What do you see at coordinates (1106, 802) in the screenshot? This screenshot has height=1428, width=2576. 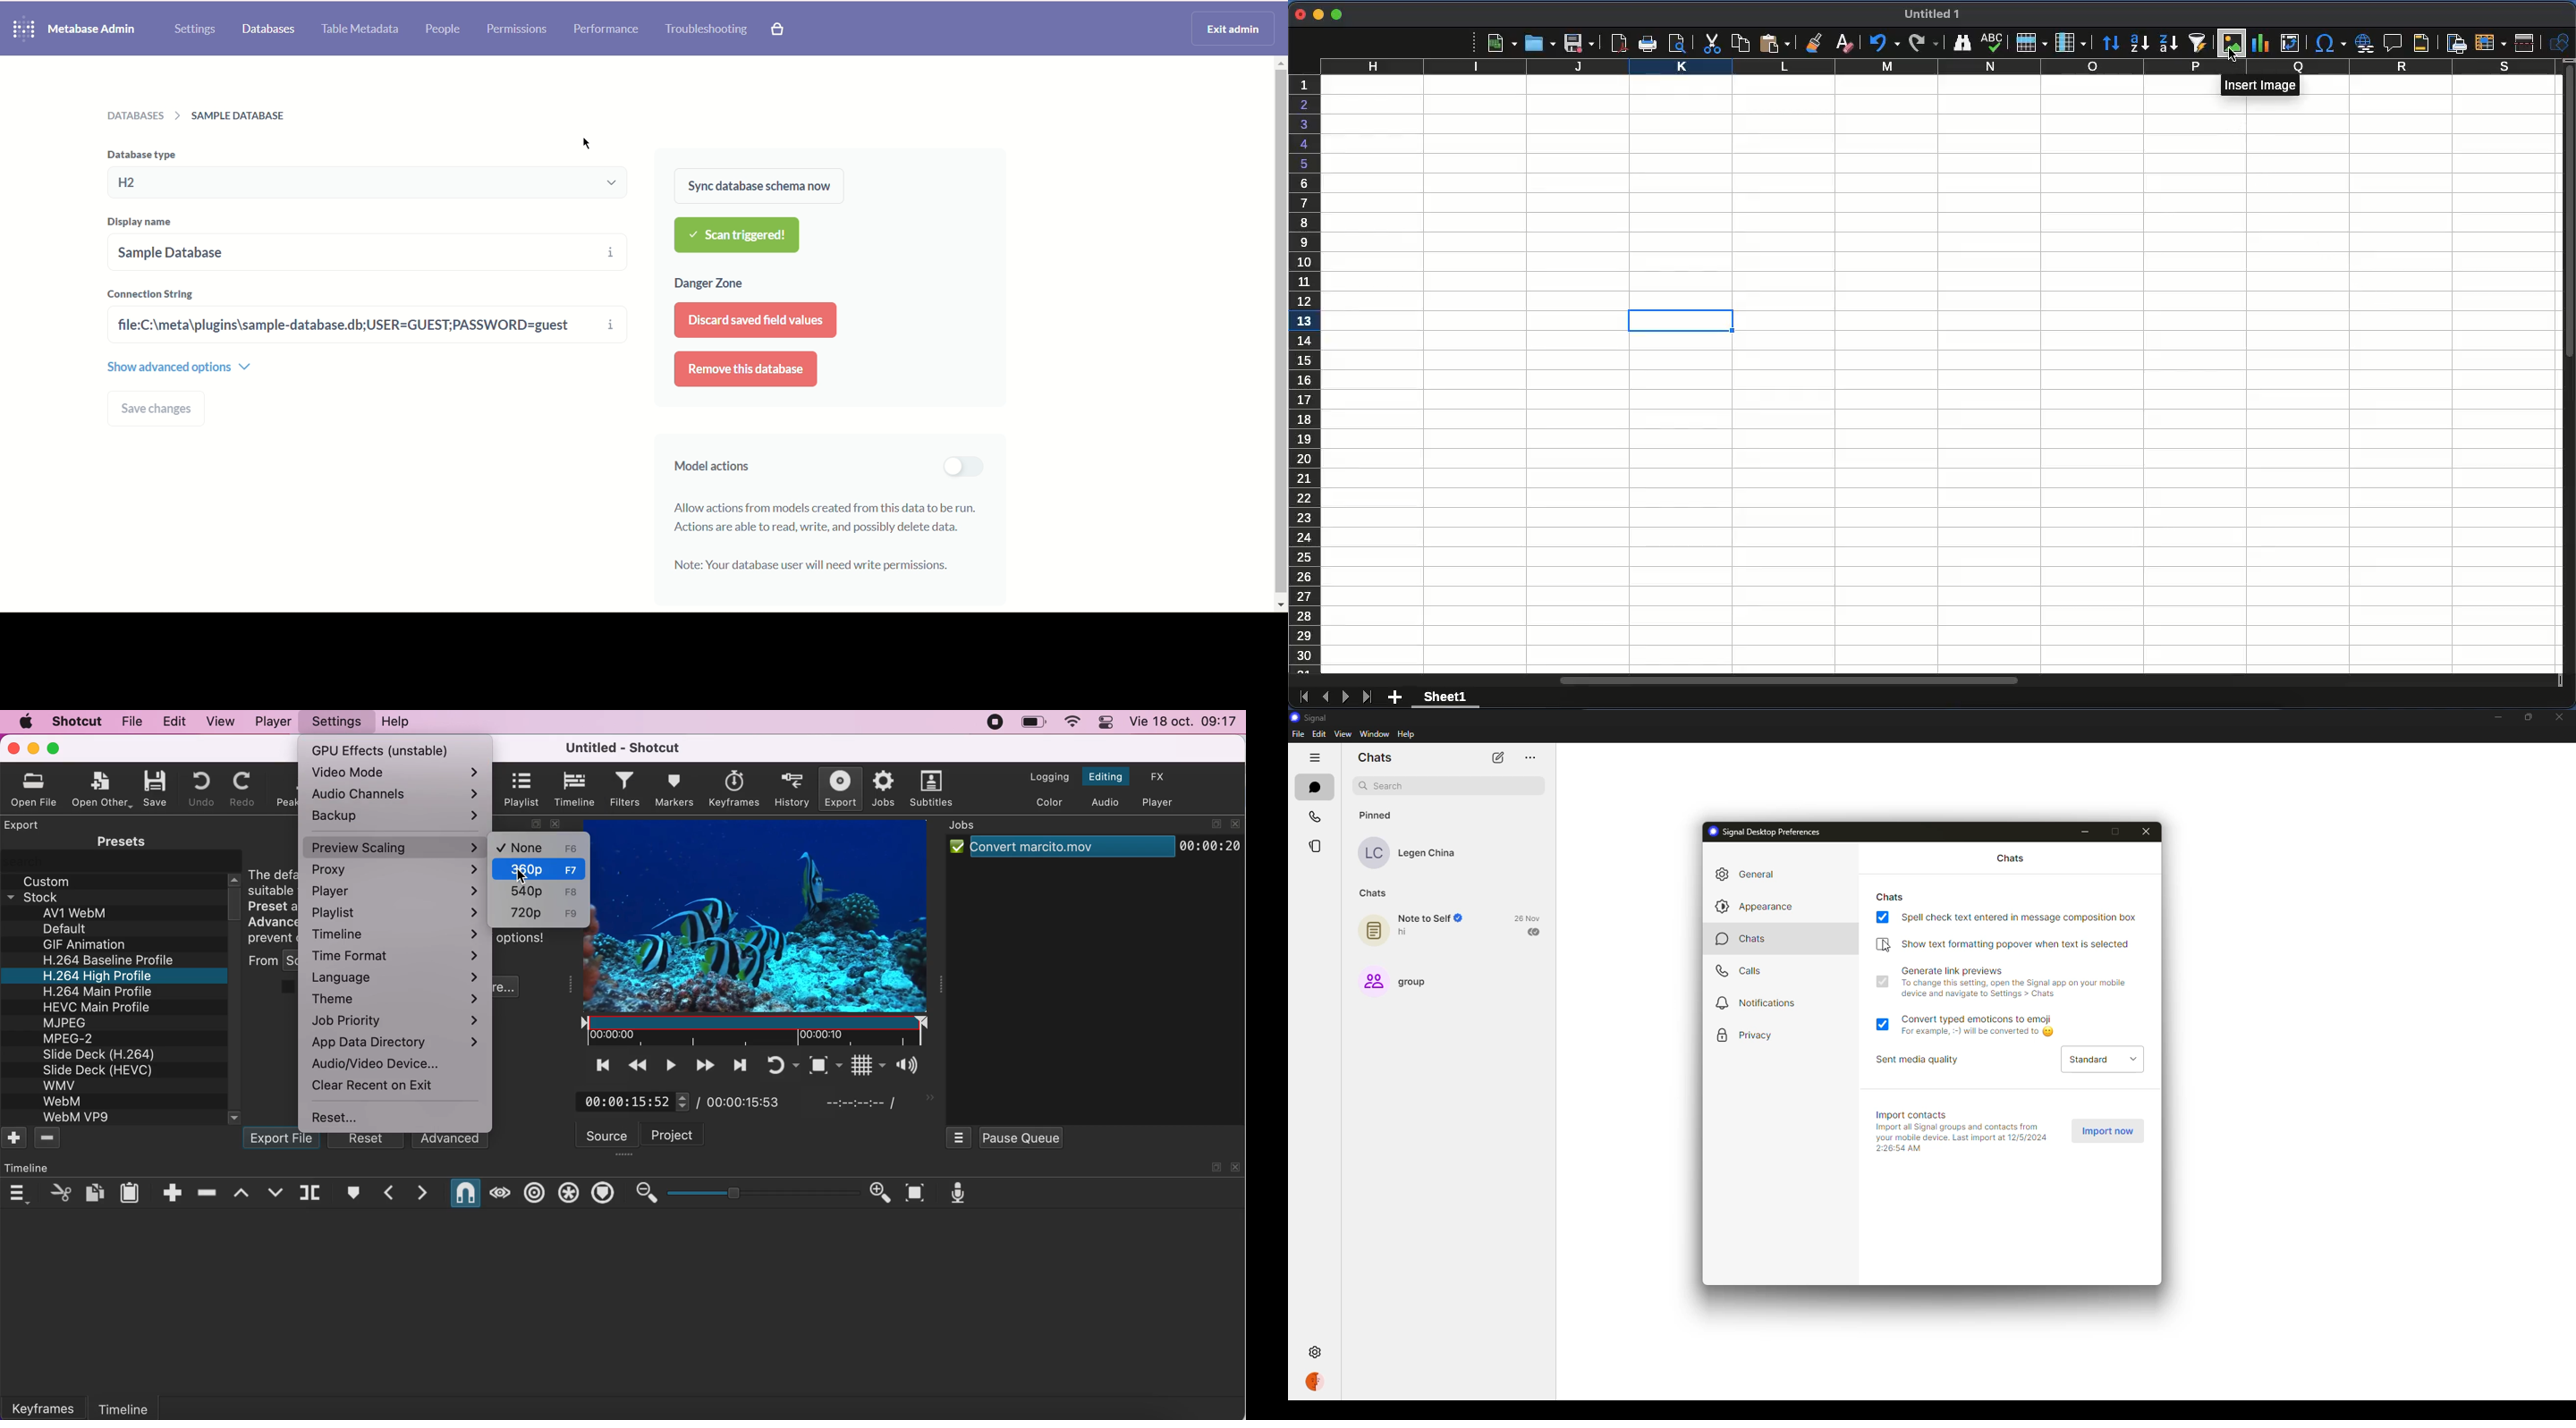 I see `switch to the audio layout` at bounding box center [1106, 802].